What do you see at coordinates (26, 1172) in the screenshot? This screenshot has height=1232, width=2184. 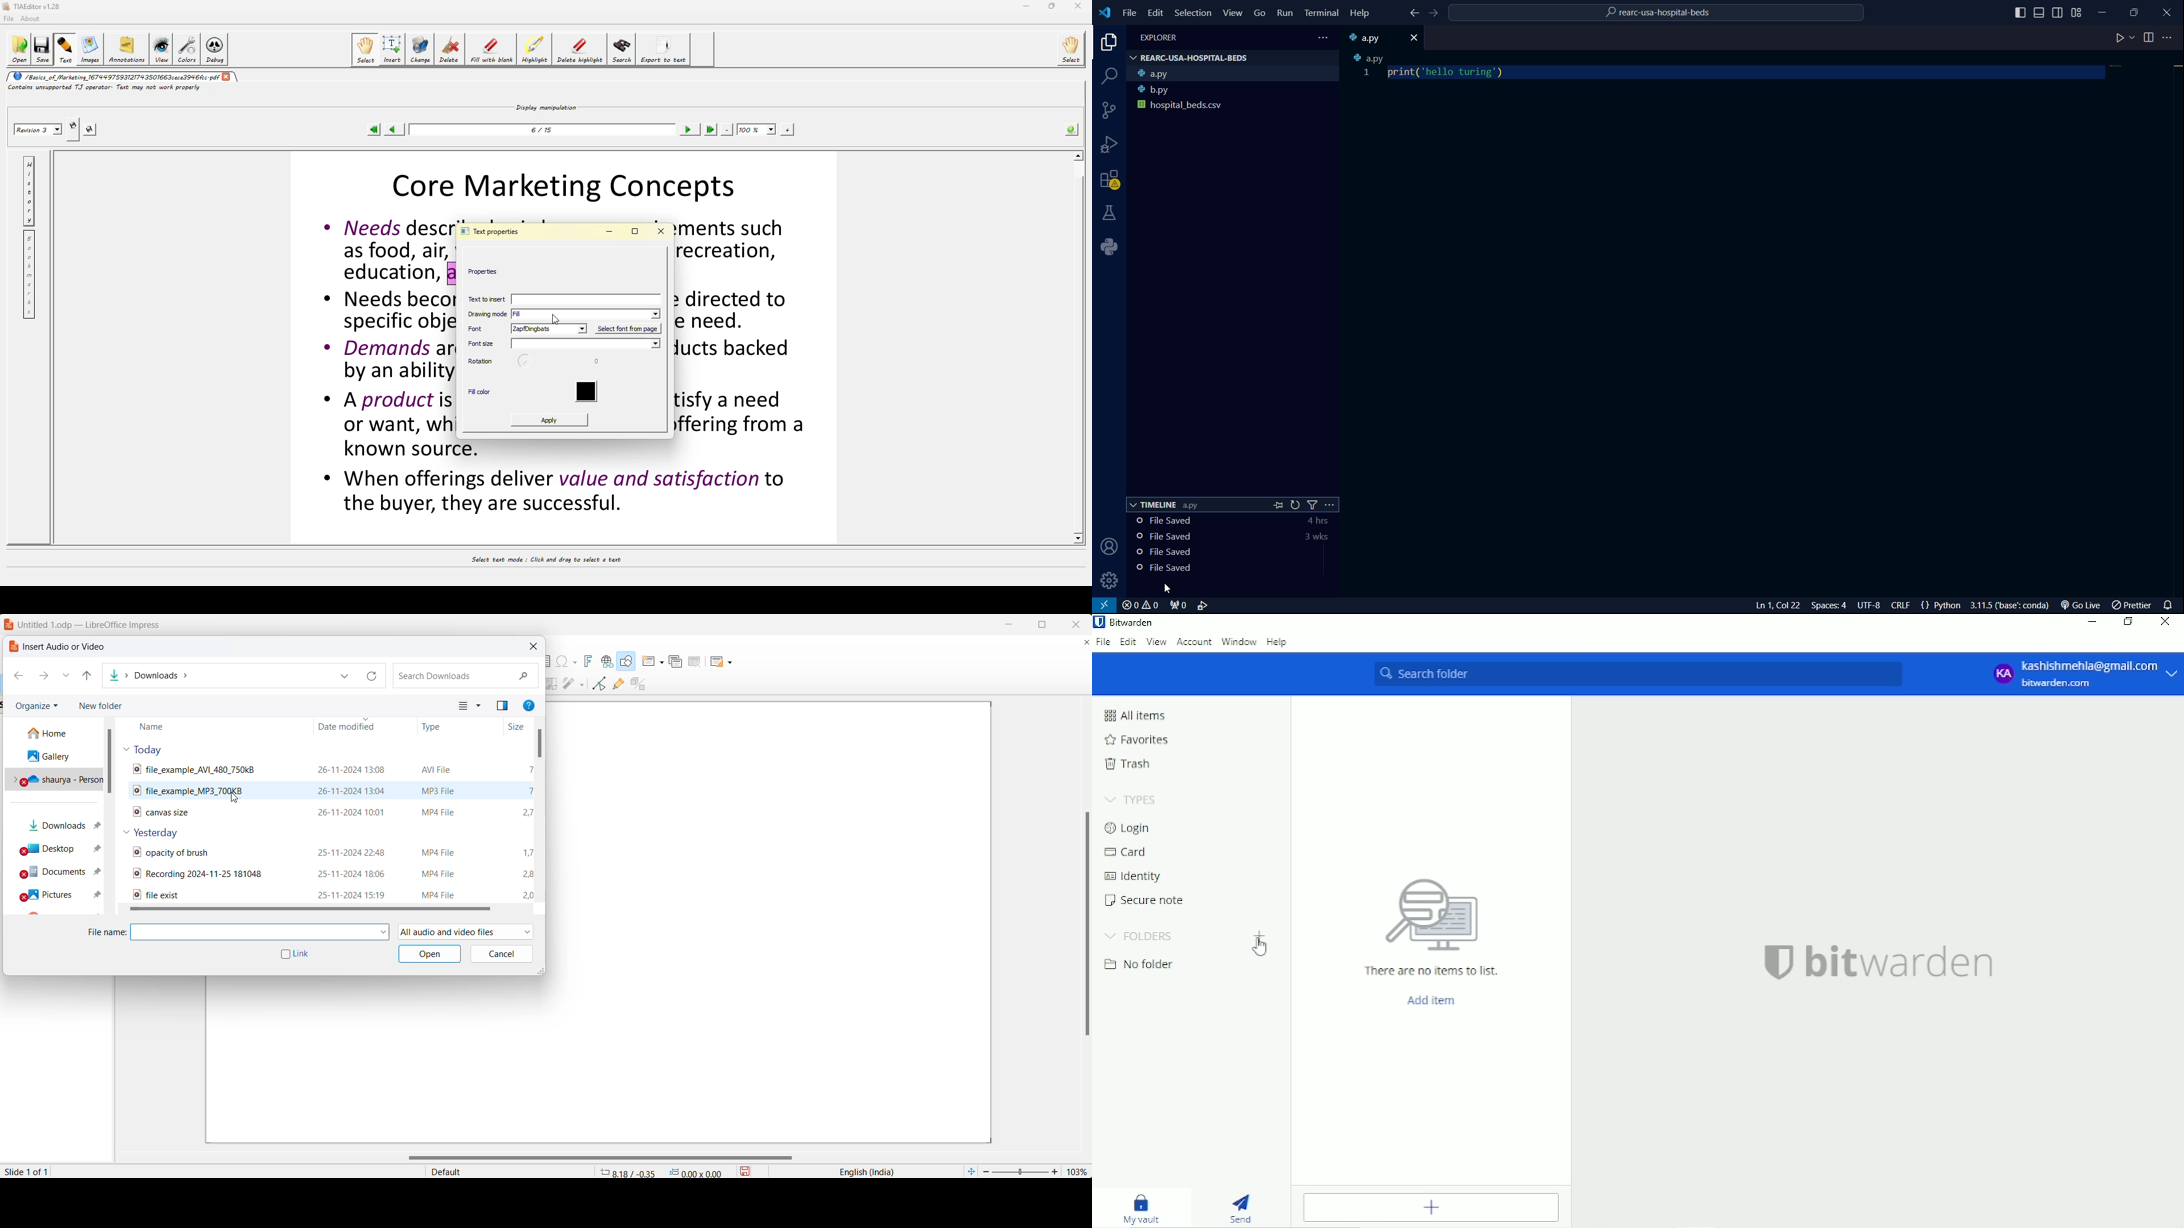 I see `current slide number` at bounding box center [26, 1172].